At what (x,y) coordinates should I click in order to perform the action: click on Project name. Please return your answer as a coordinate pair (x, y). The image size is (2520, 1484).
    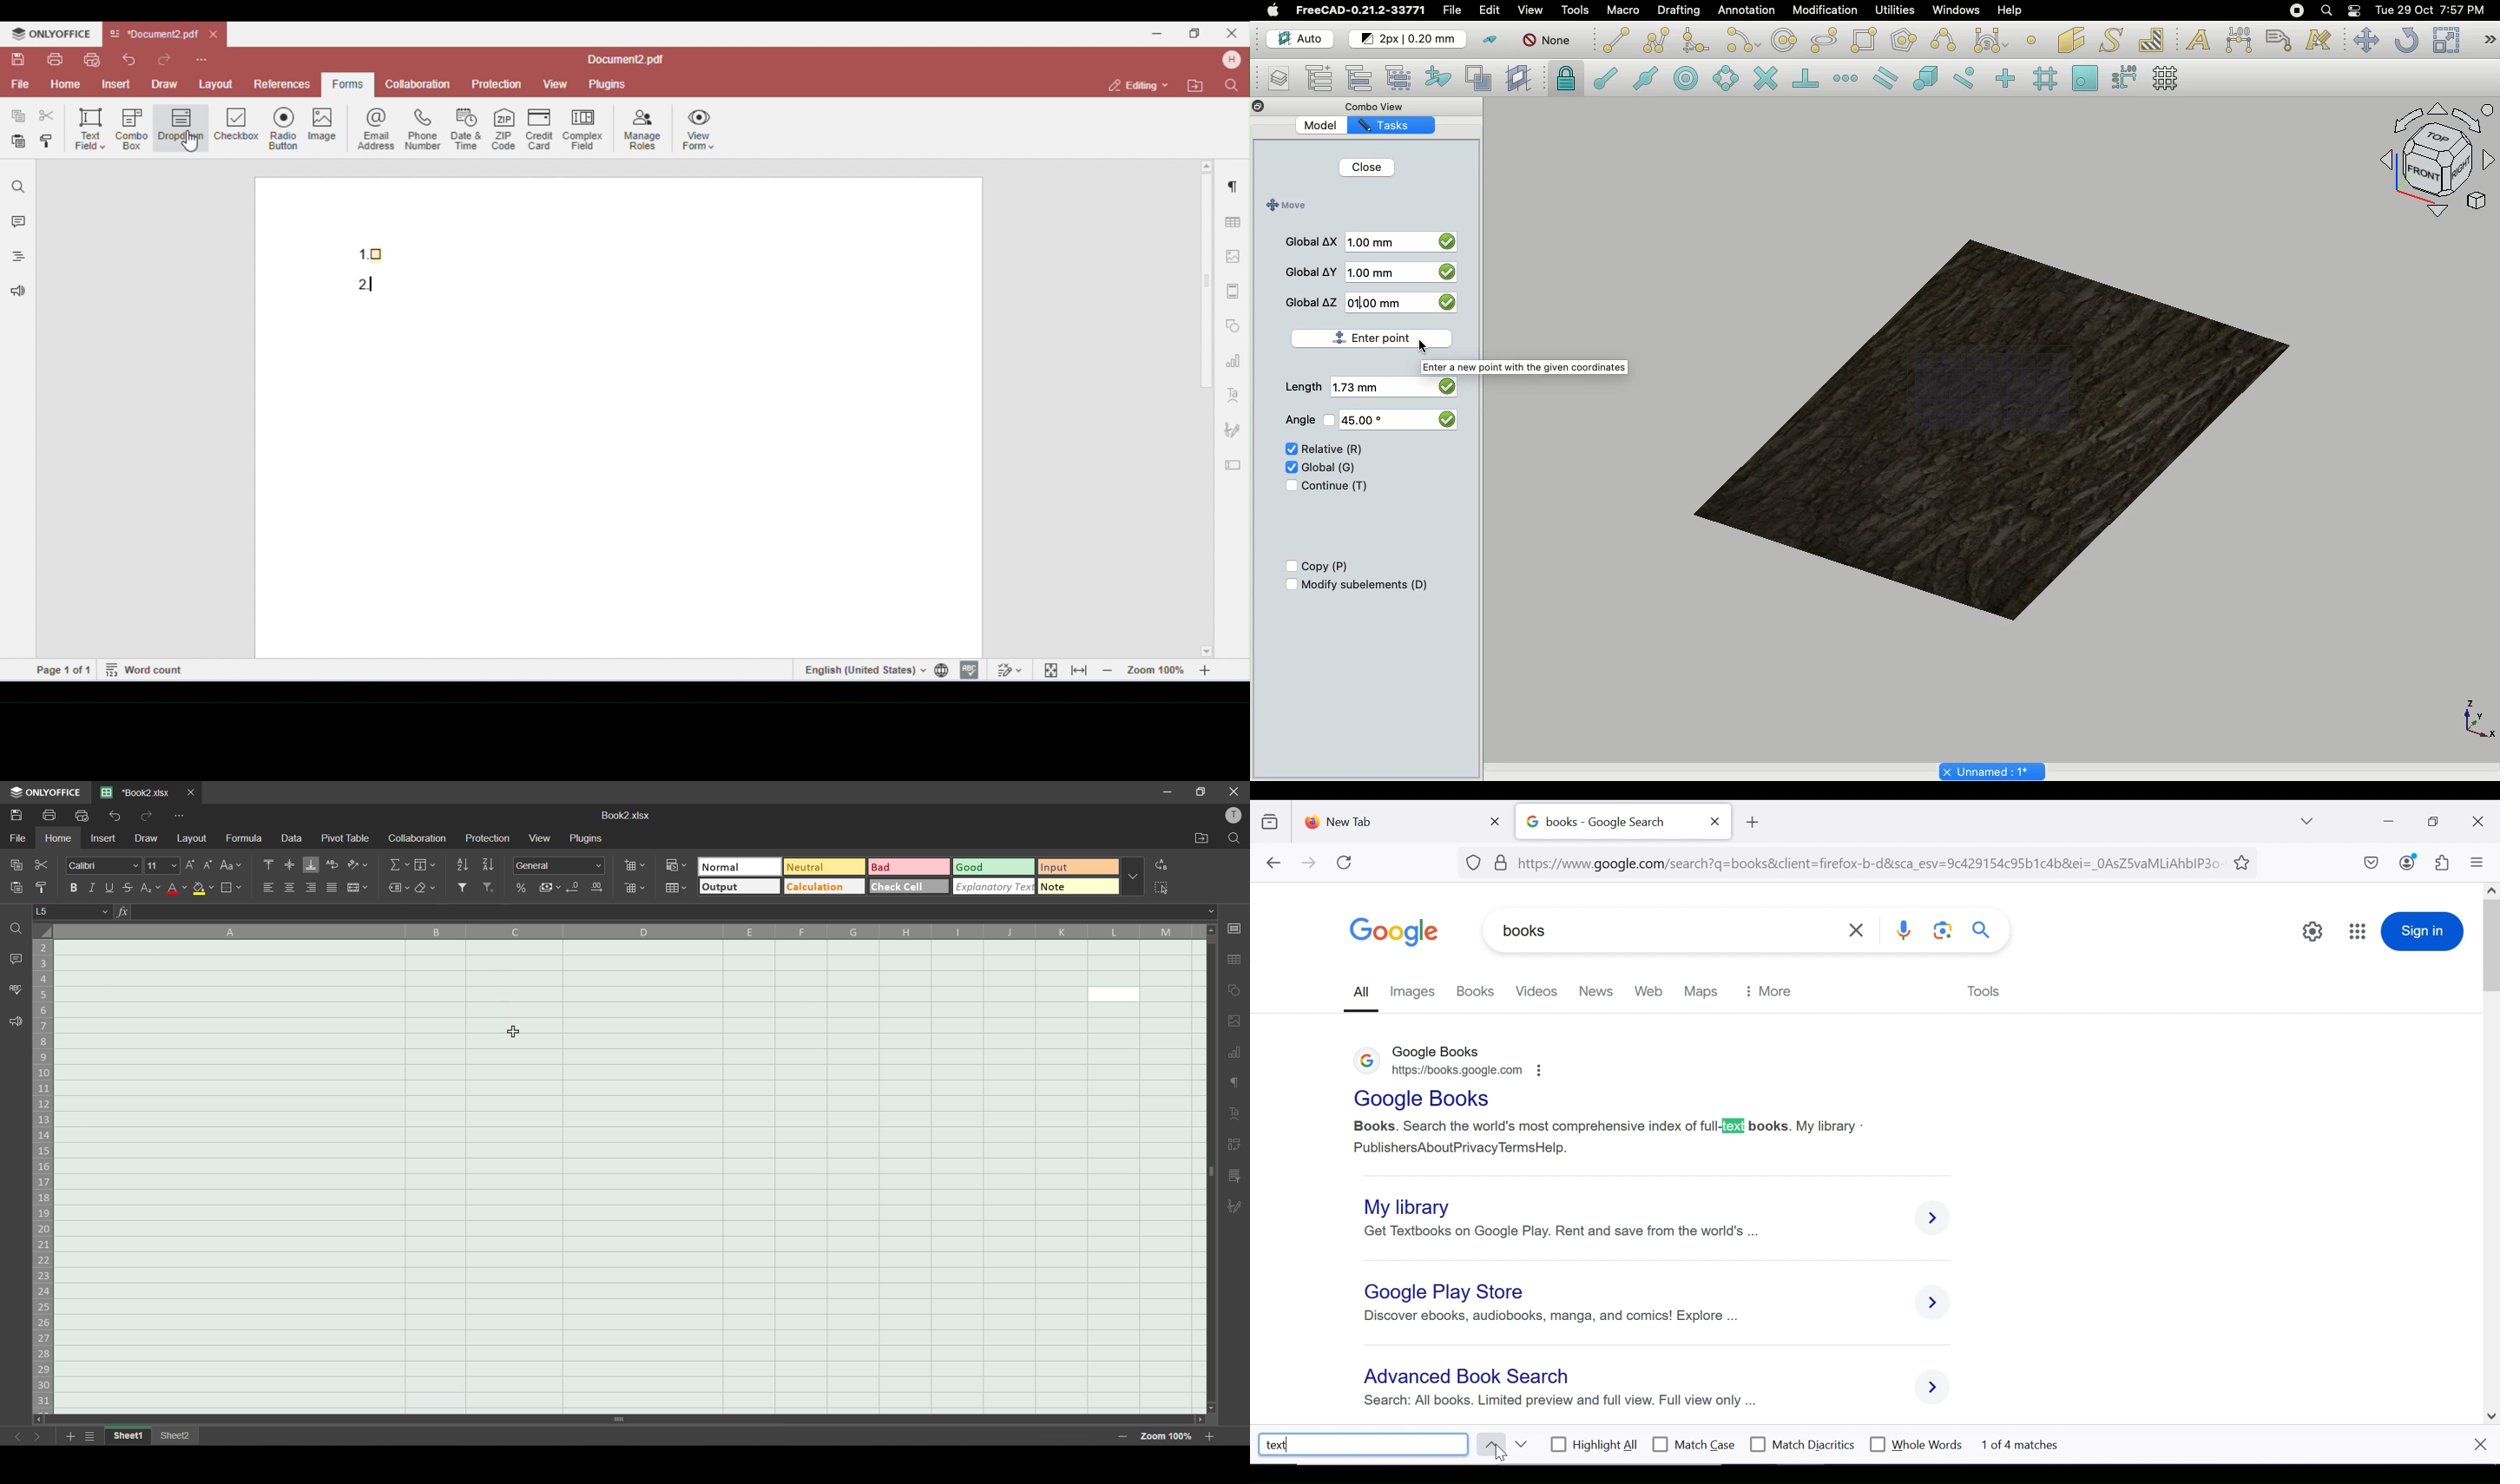
    Looking at the image, I should click on (1994, 770).